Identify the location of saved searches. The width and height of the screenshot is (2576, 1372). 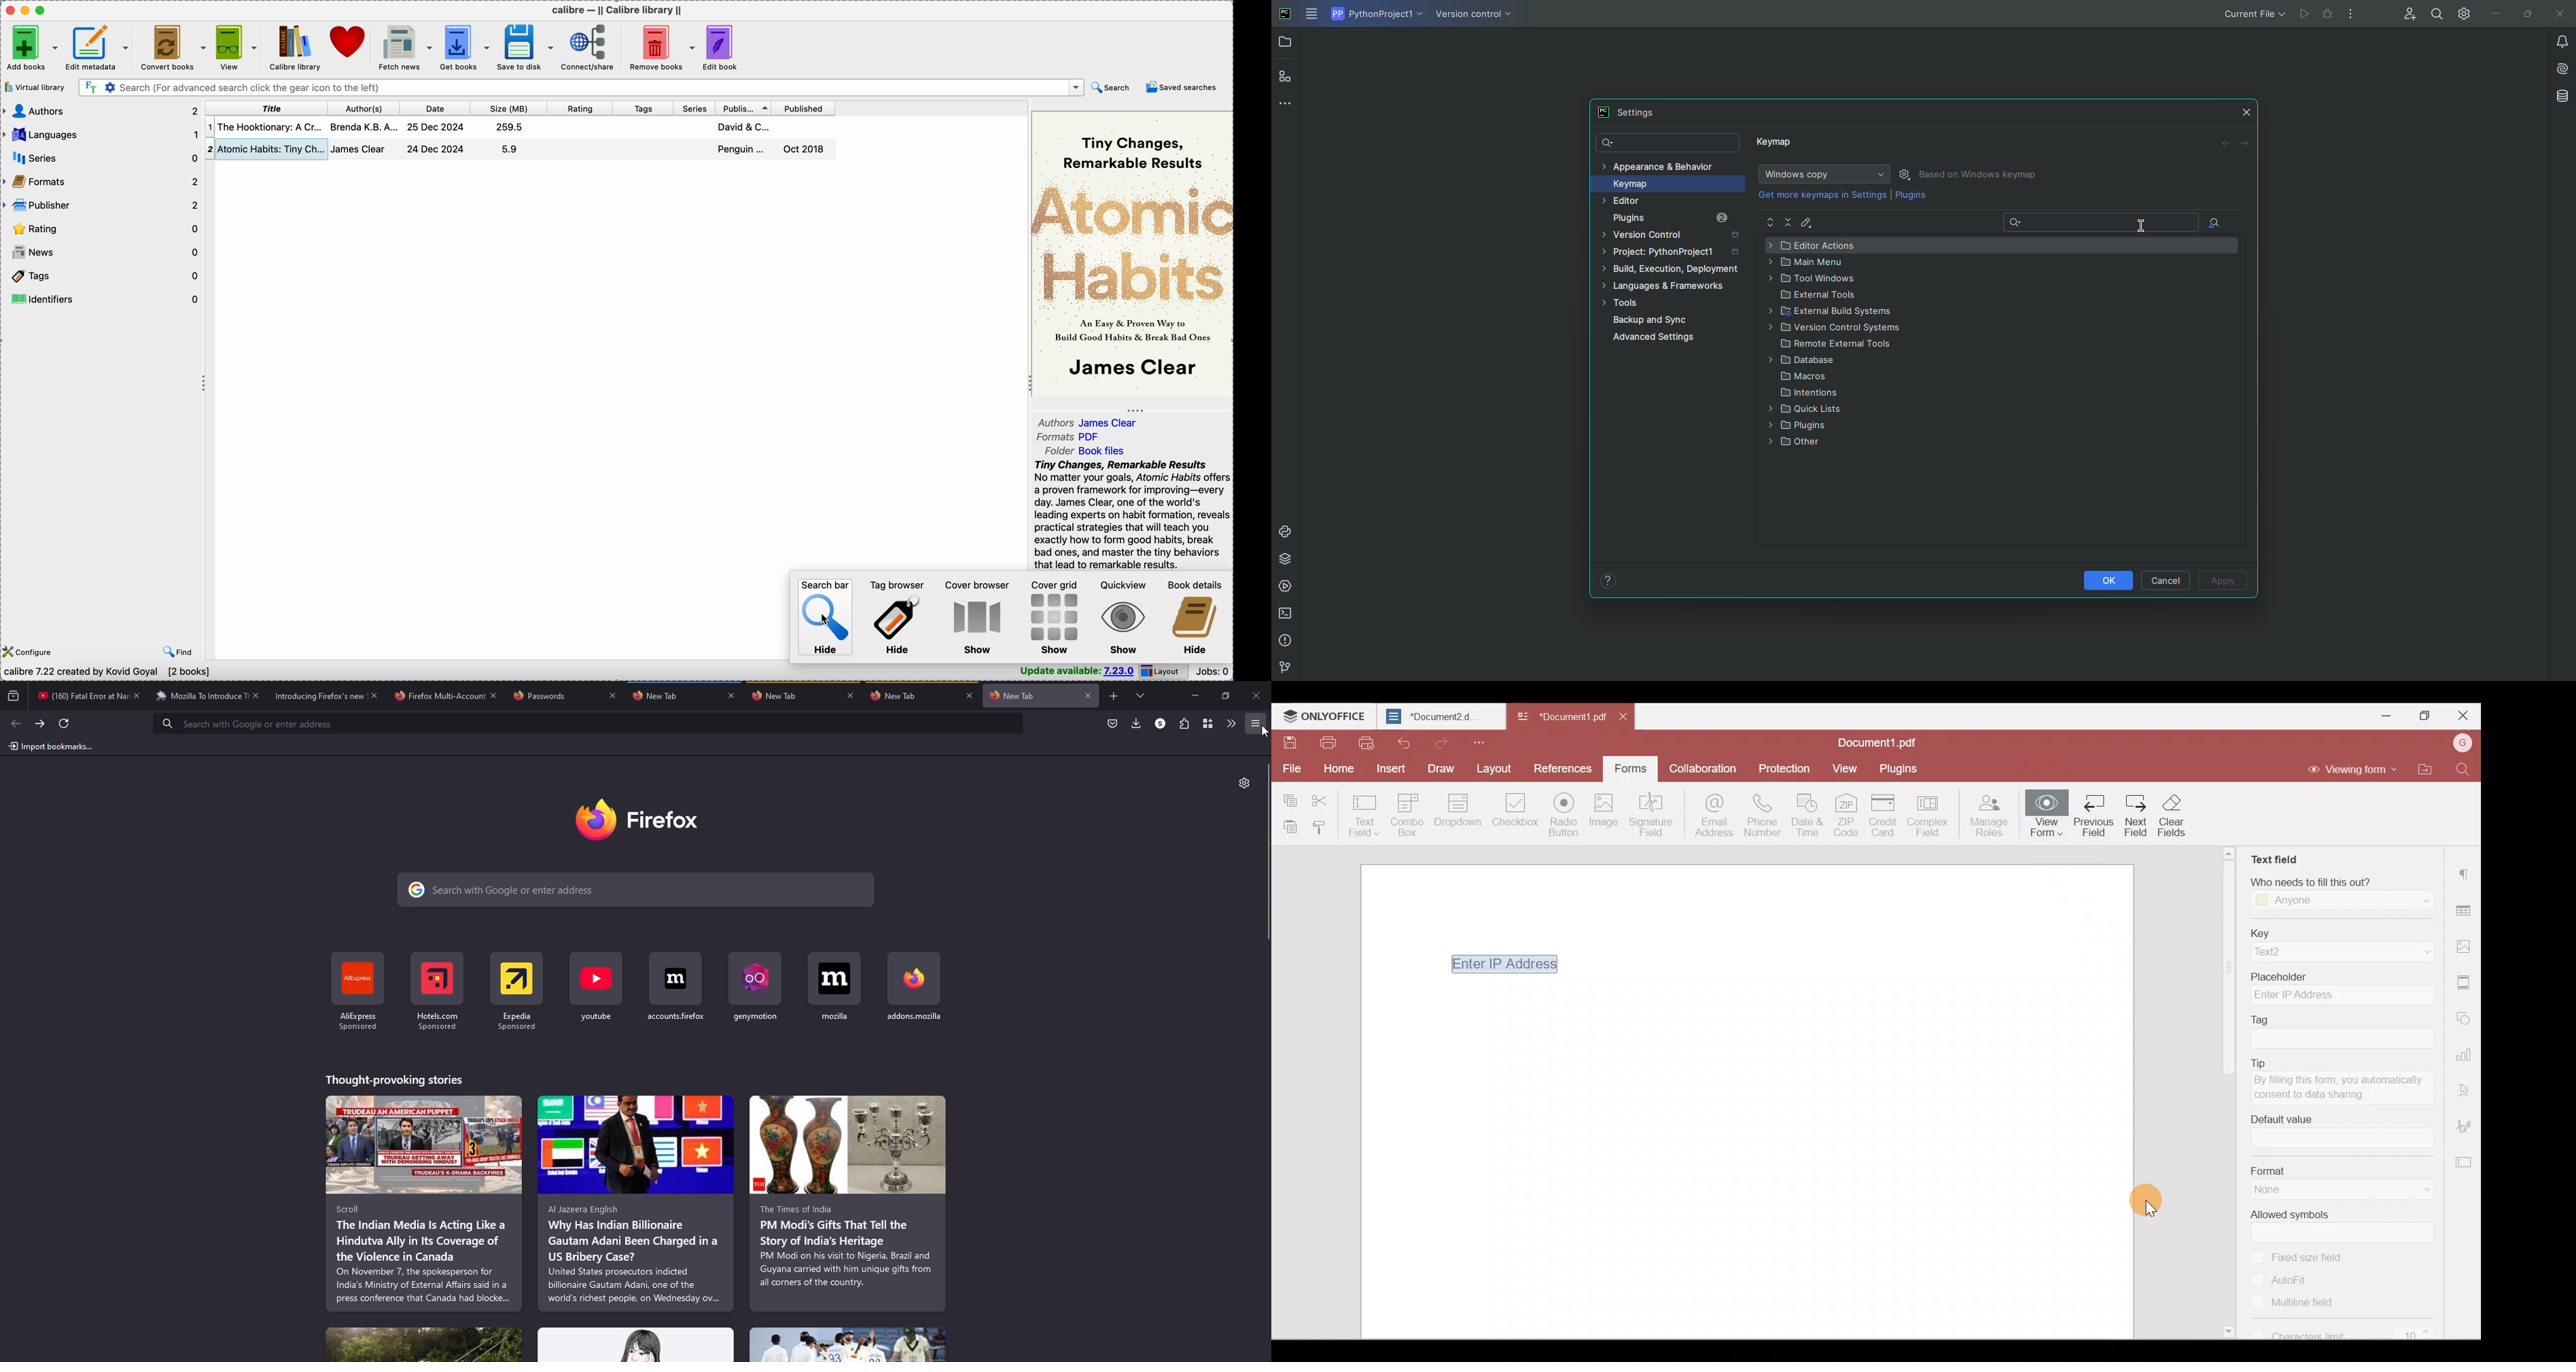
(1186, 87).